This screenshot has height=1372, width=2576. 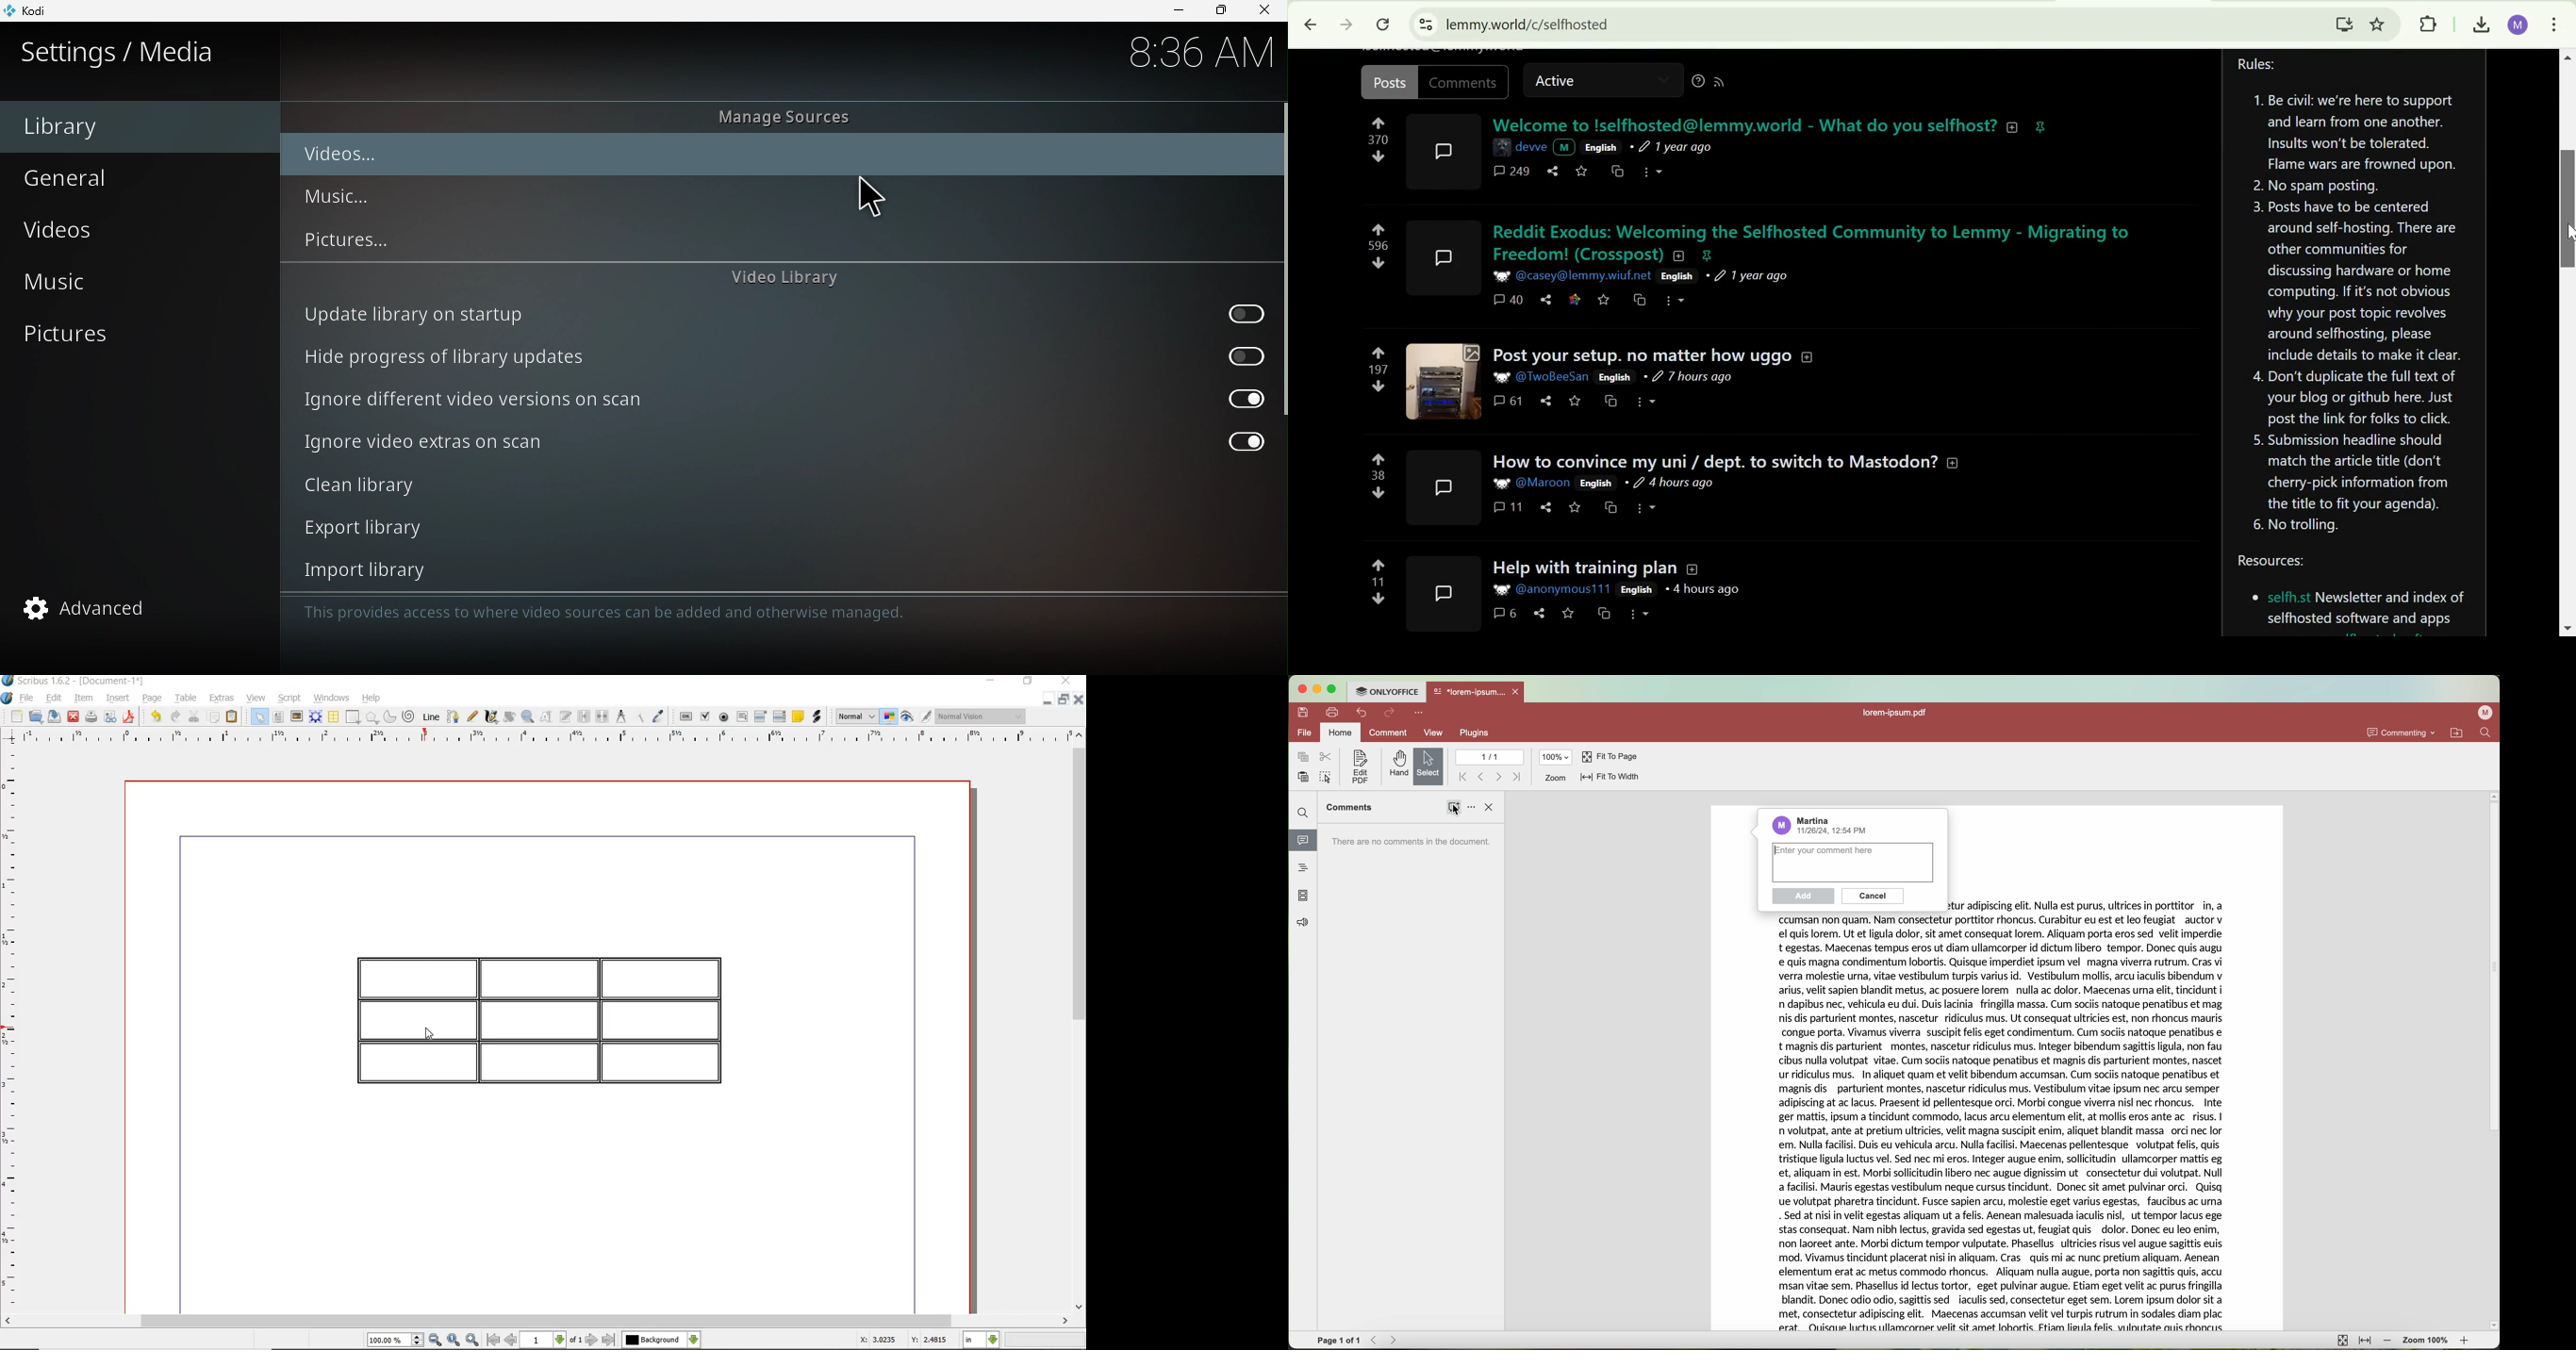 What do you see at coordinates (123, 52) in the screenshot?
I see `Settings/media` at bounding box center [123, 52].